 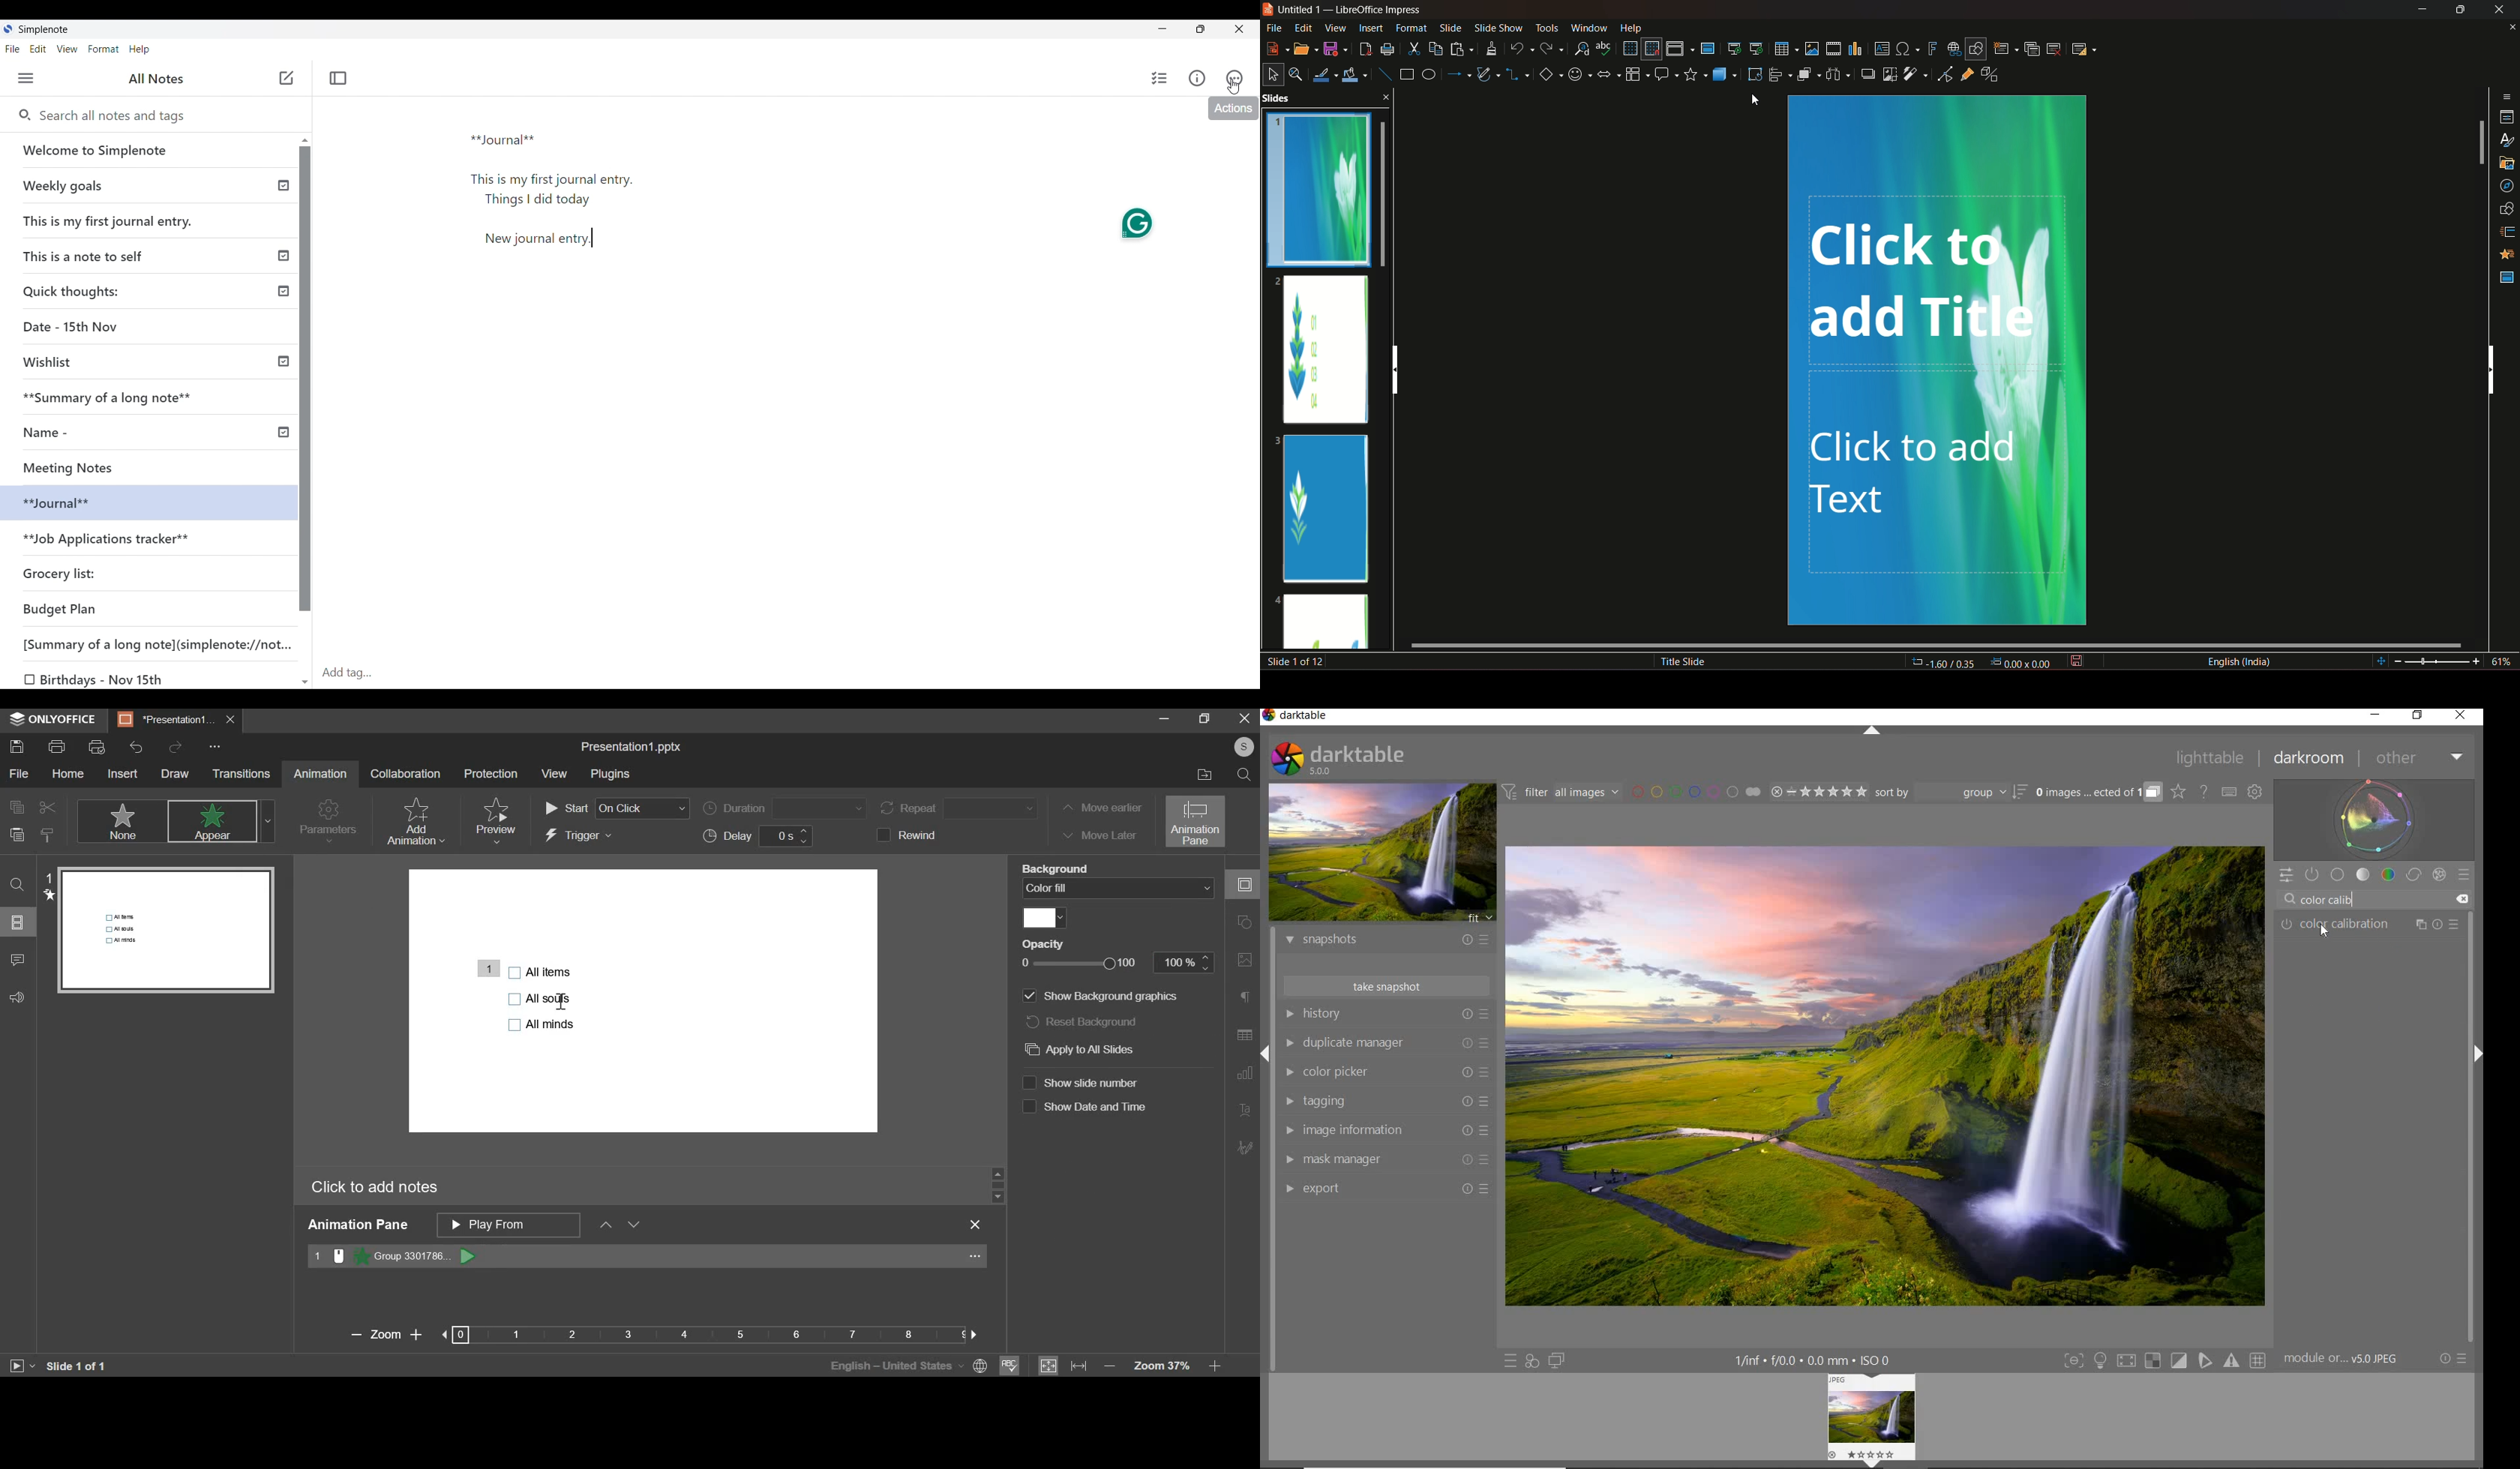 What do you see at coordinates (1090, 1023) in the screenshot?
I see `reset background` at bounding box center [1090, 1023].